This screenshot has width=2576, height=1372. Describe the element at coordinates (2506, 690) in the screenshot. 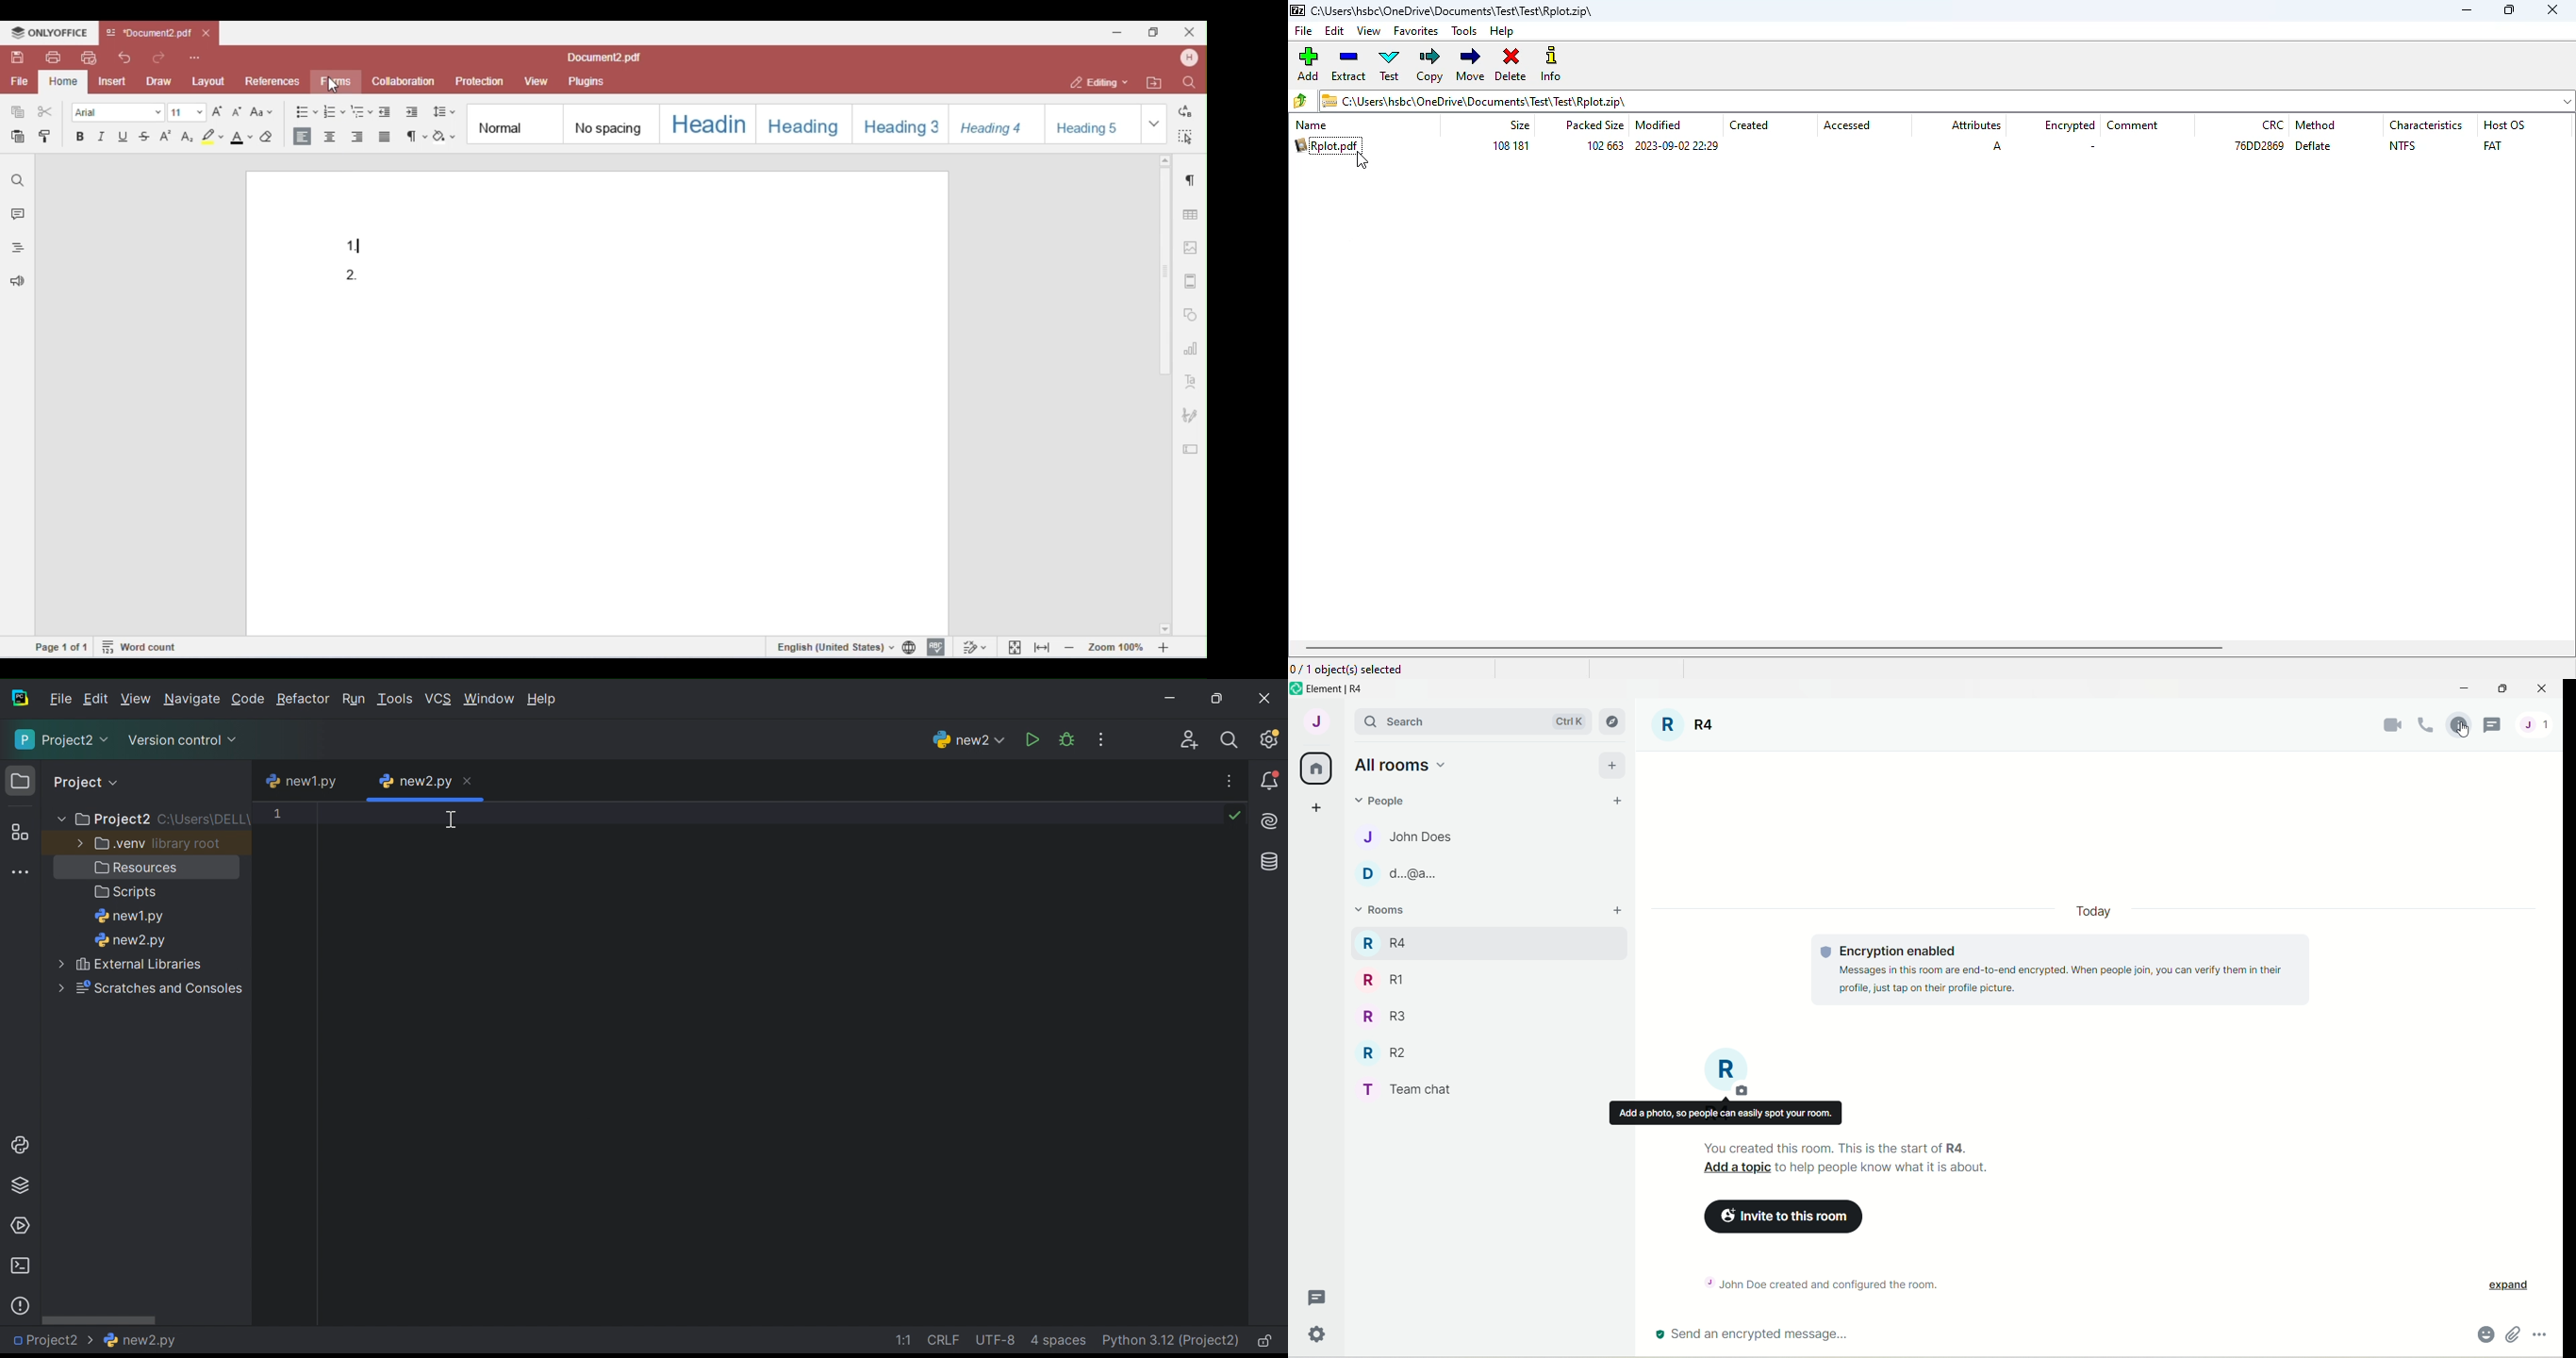

I see `maximize` at that location.